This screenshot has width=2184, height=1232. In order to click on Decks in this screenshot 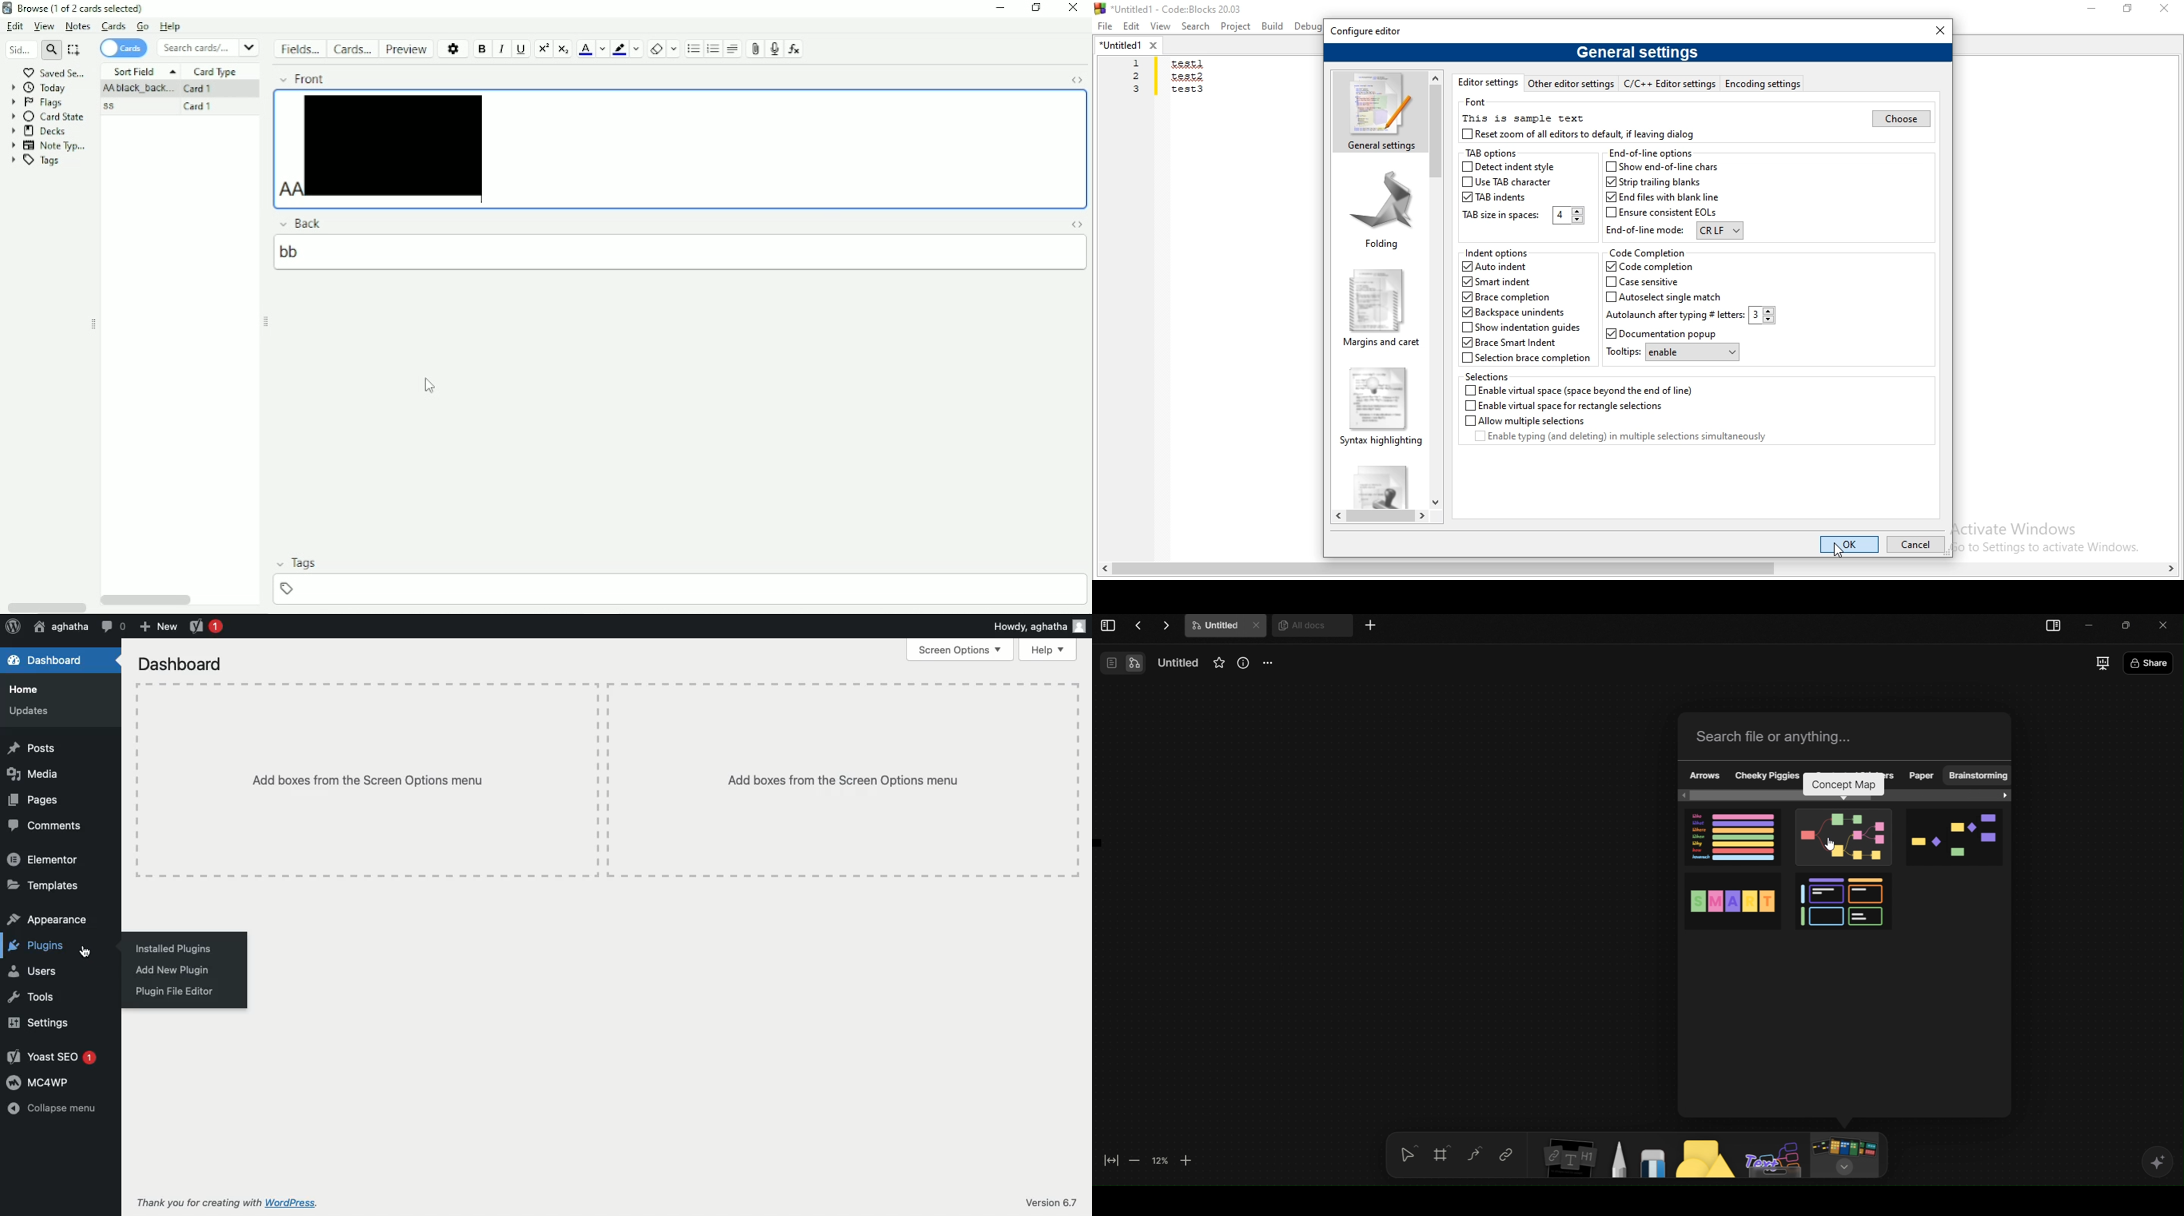, I will do `click(40, 131)`.